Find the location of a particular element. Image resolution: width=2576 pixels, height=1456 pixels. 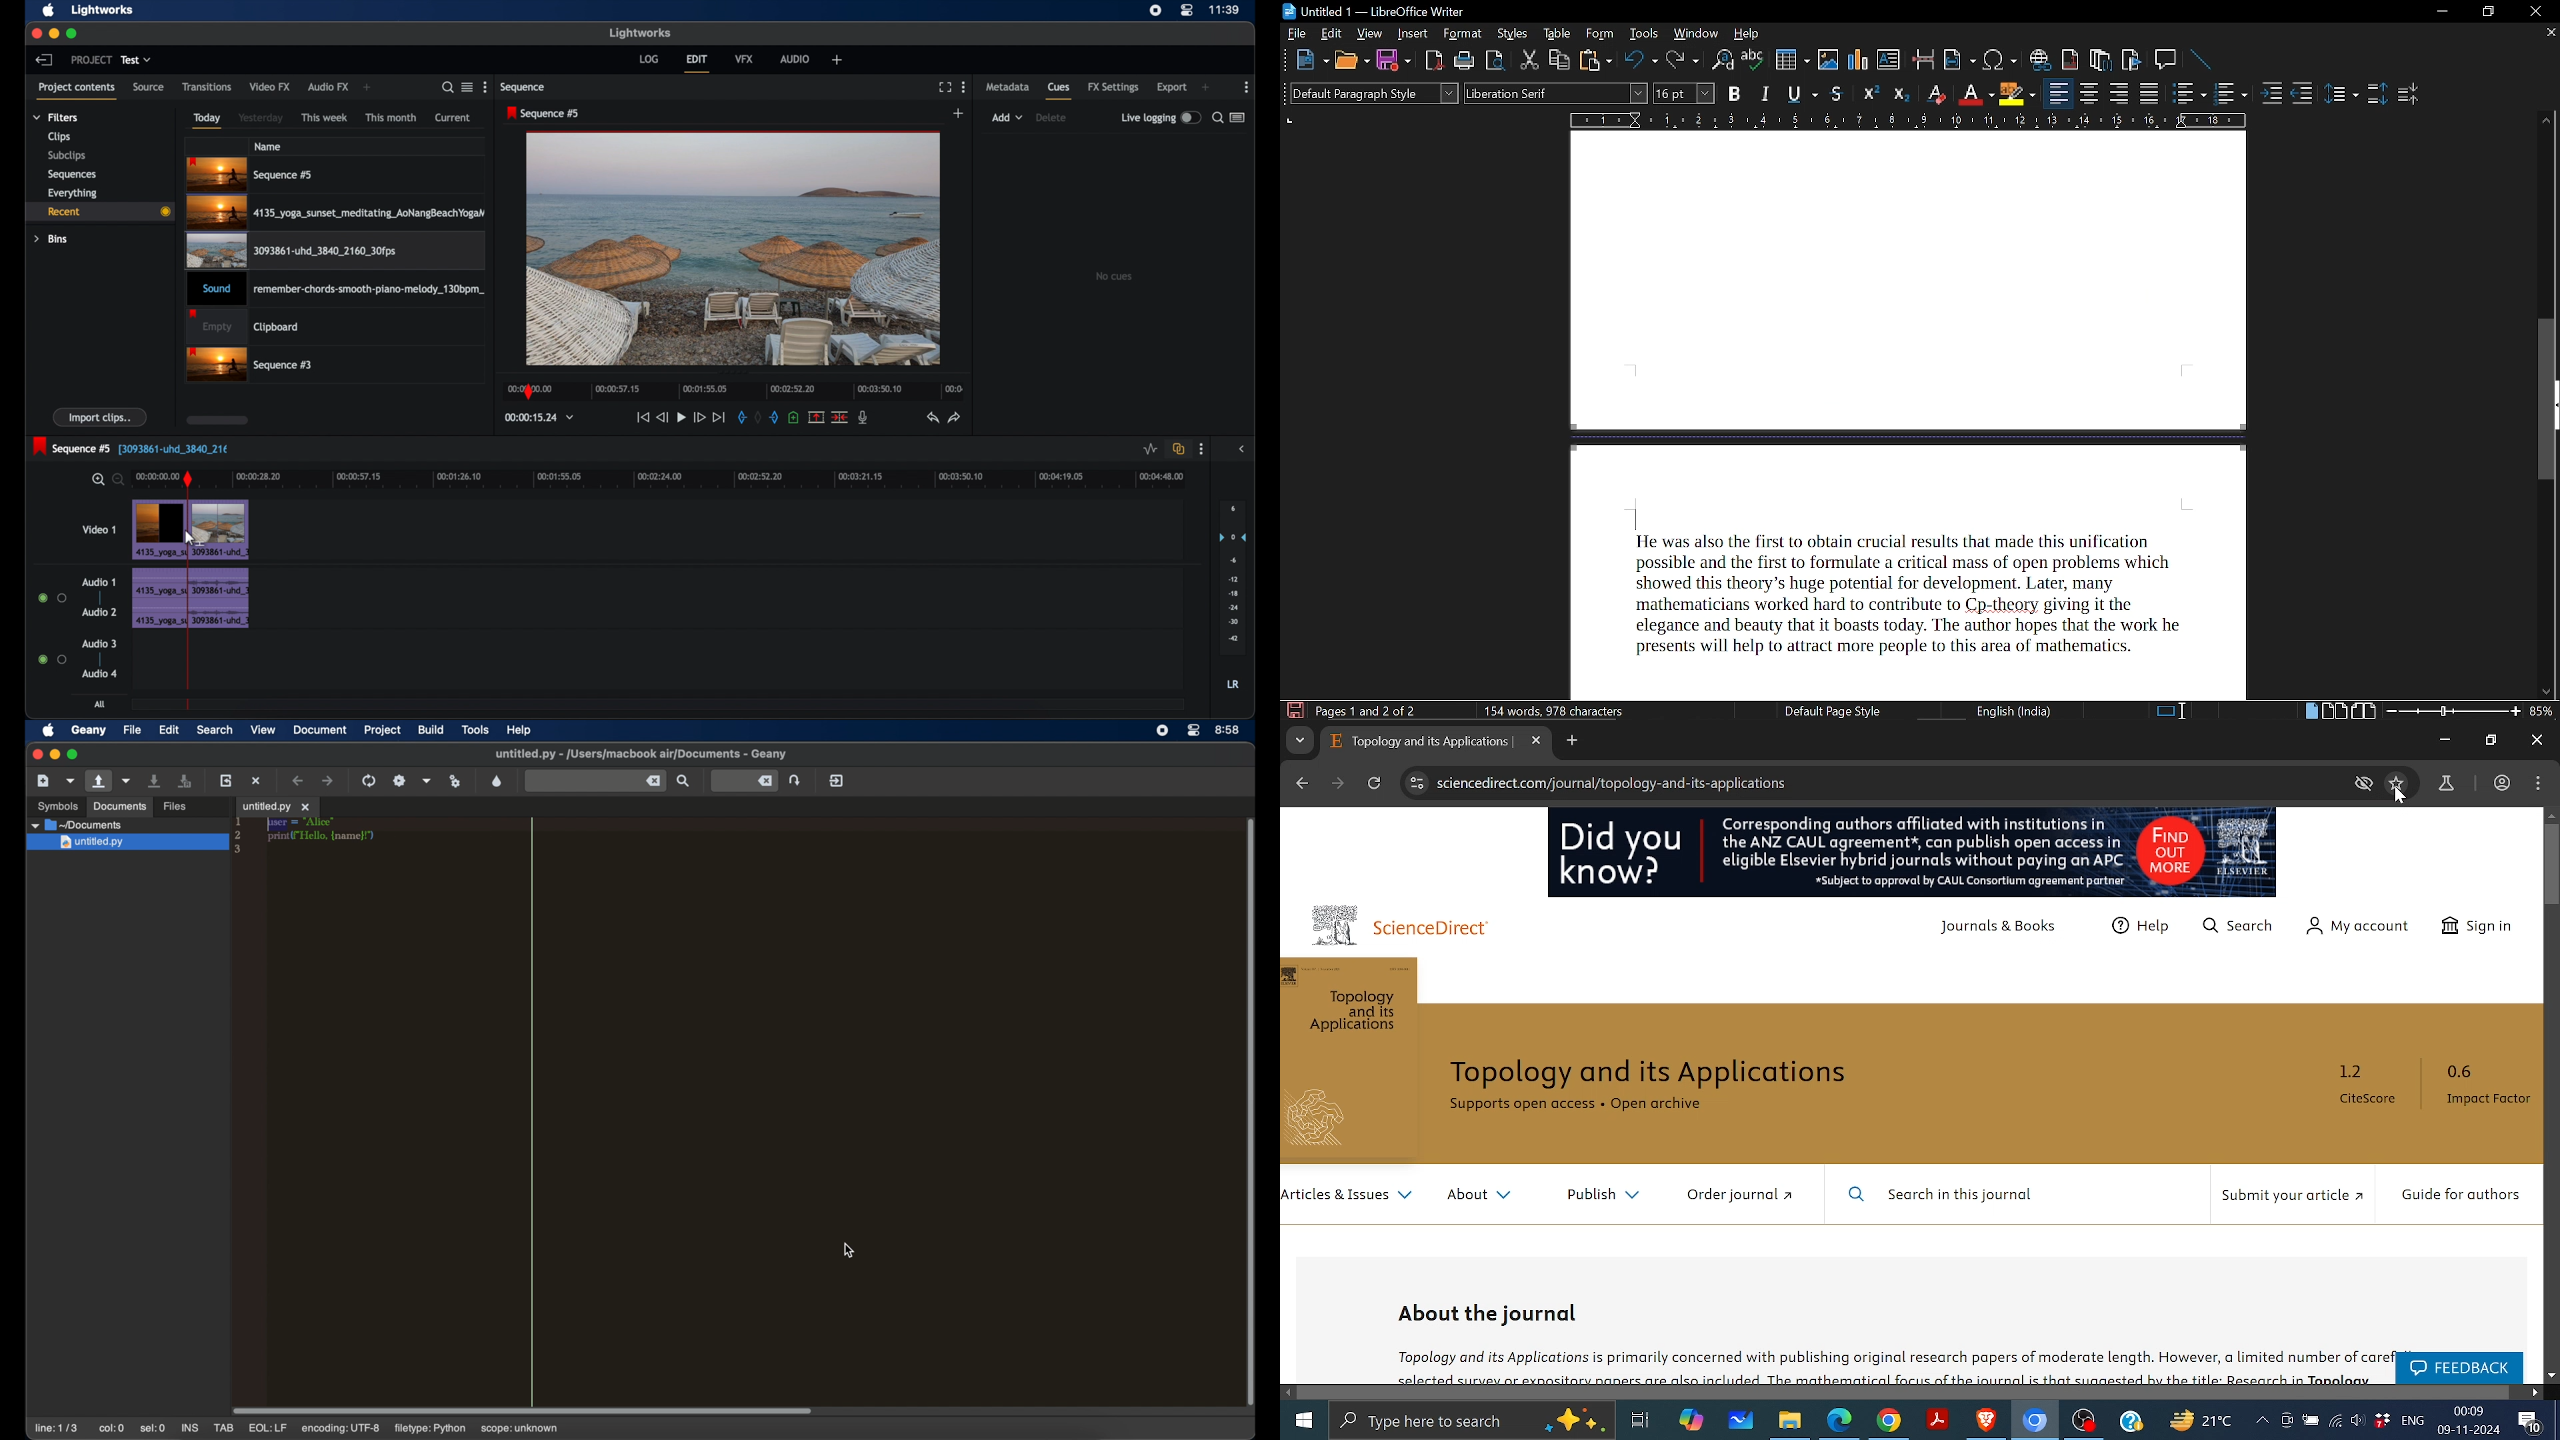

Strikethrough is located at coordinates (1838, 94).